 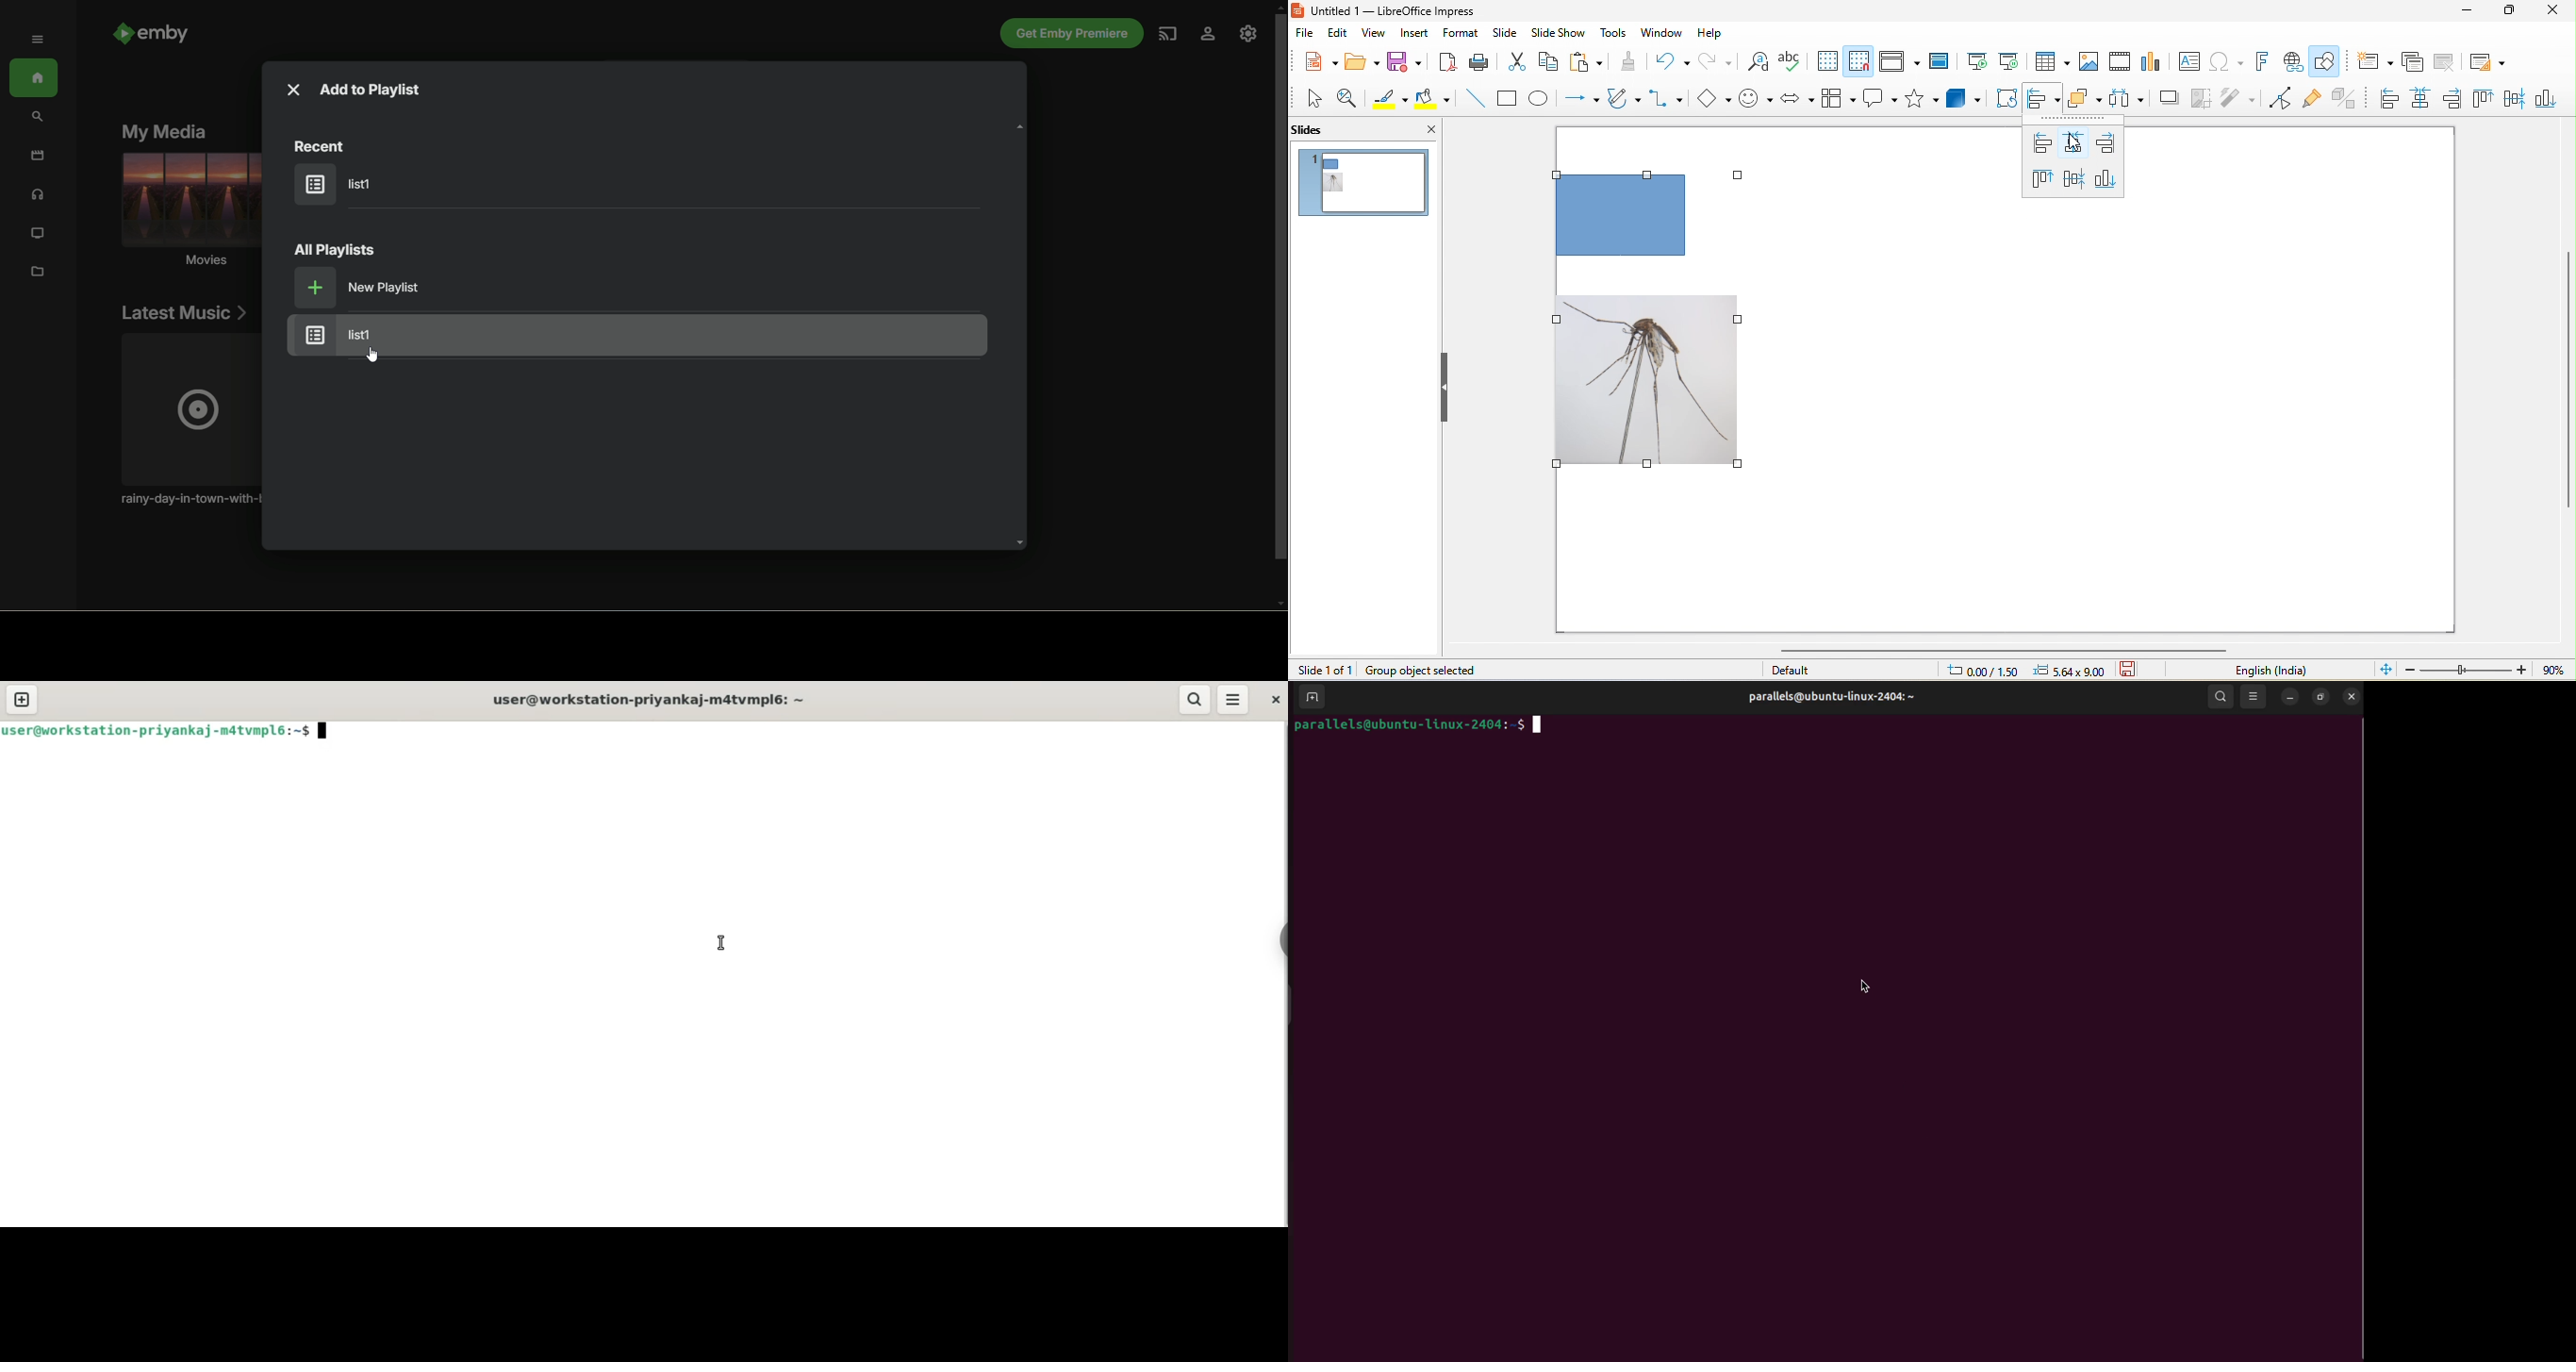 What do you see at coordinates (1627, 100) in the screenshot?
I see `curve and polygon` at bounding box center [1627, 100].